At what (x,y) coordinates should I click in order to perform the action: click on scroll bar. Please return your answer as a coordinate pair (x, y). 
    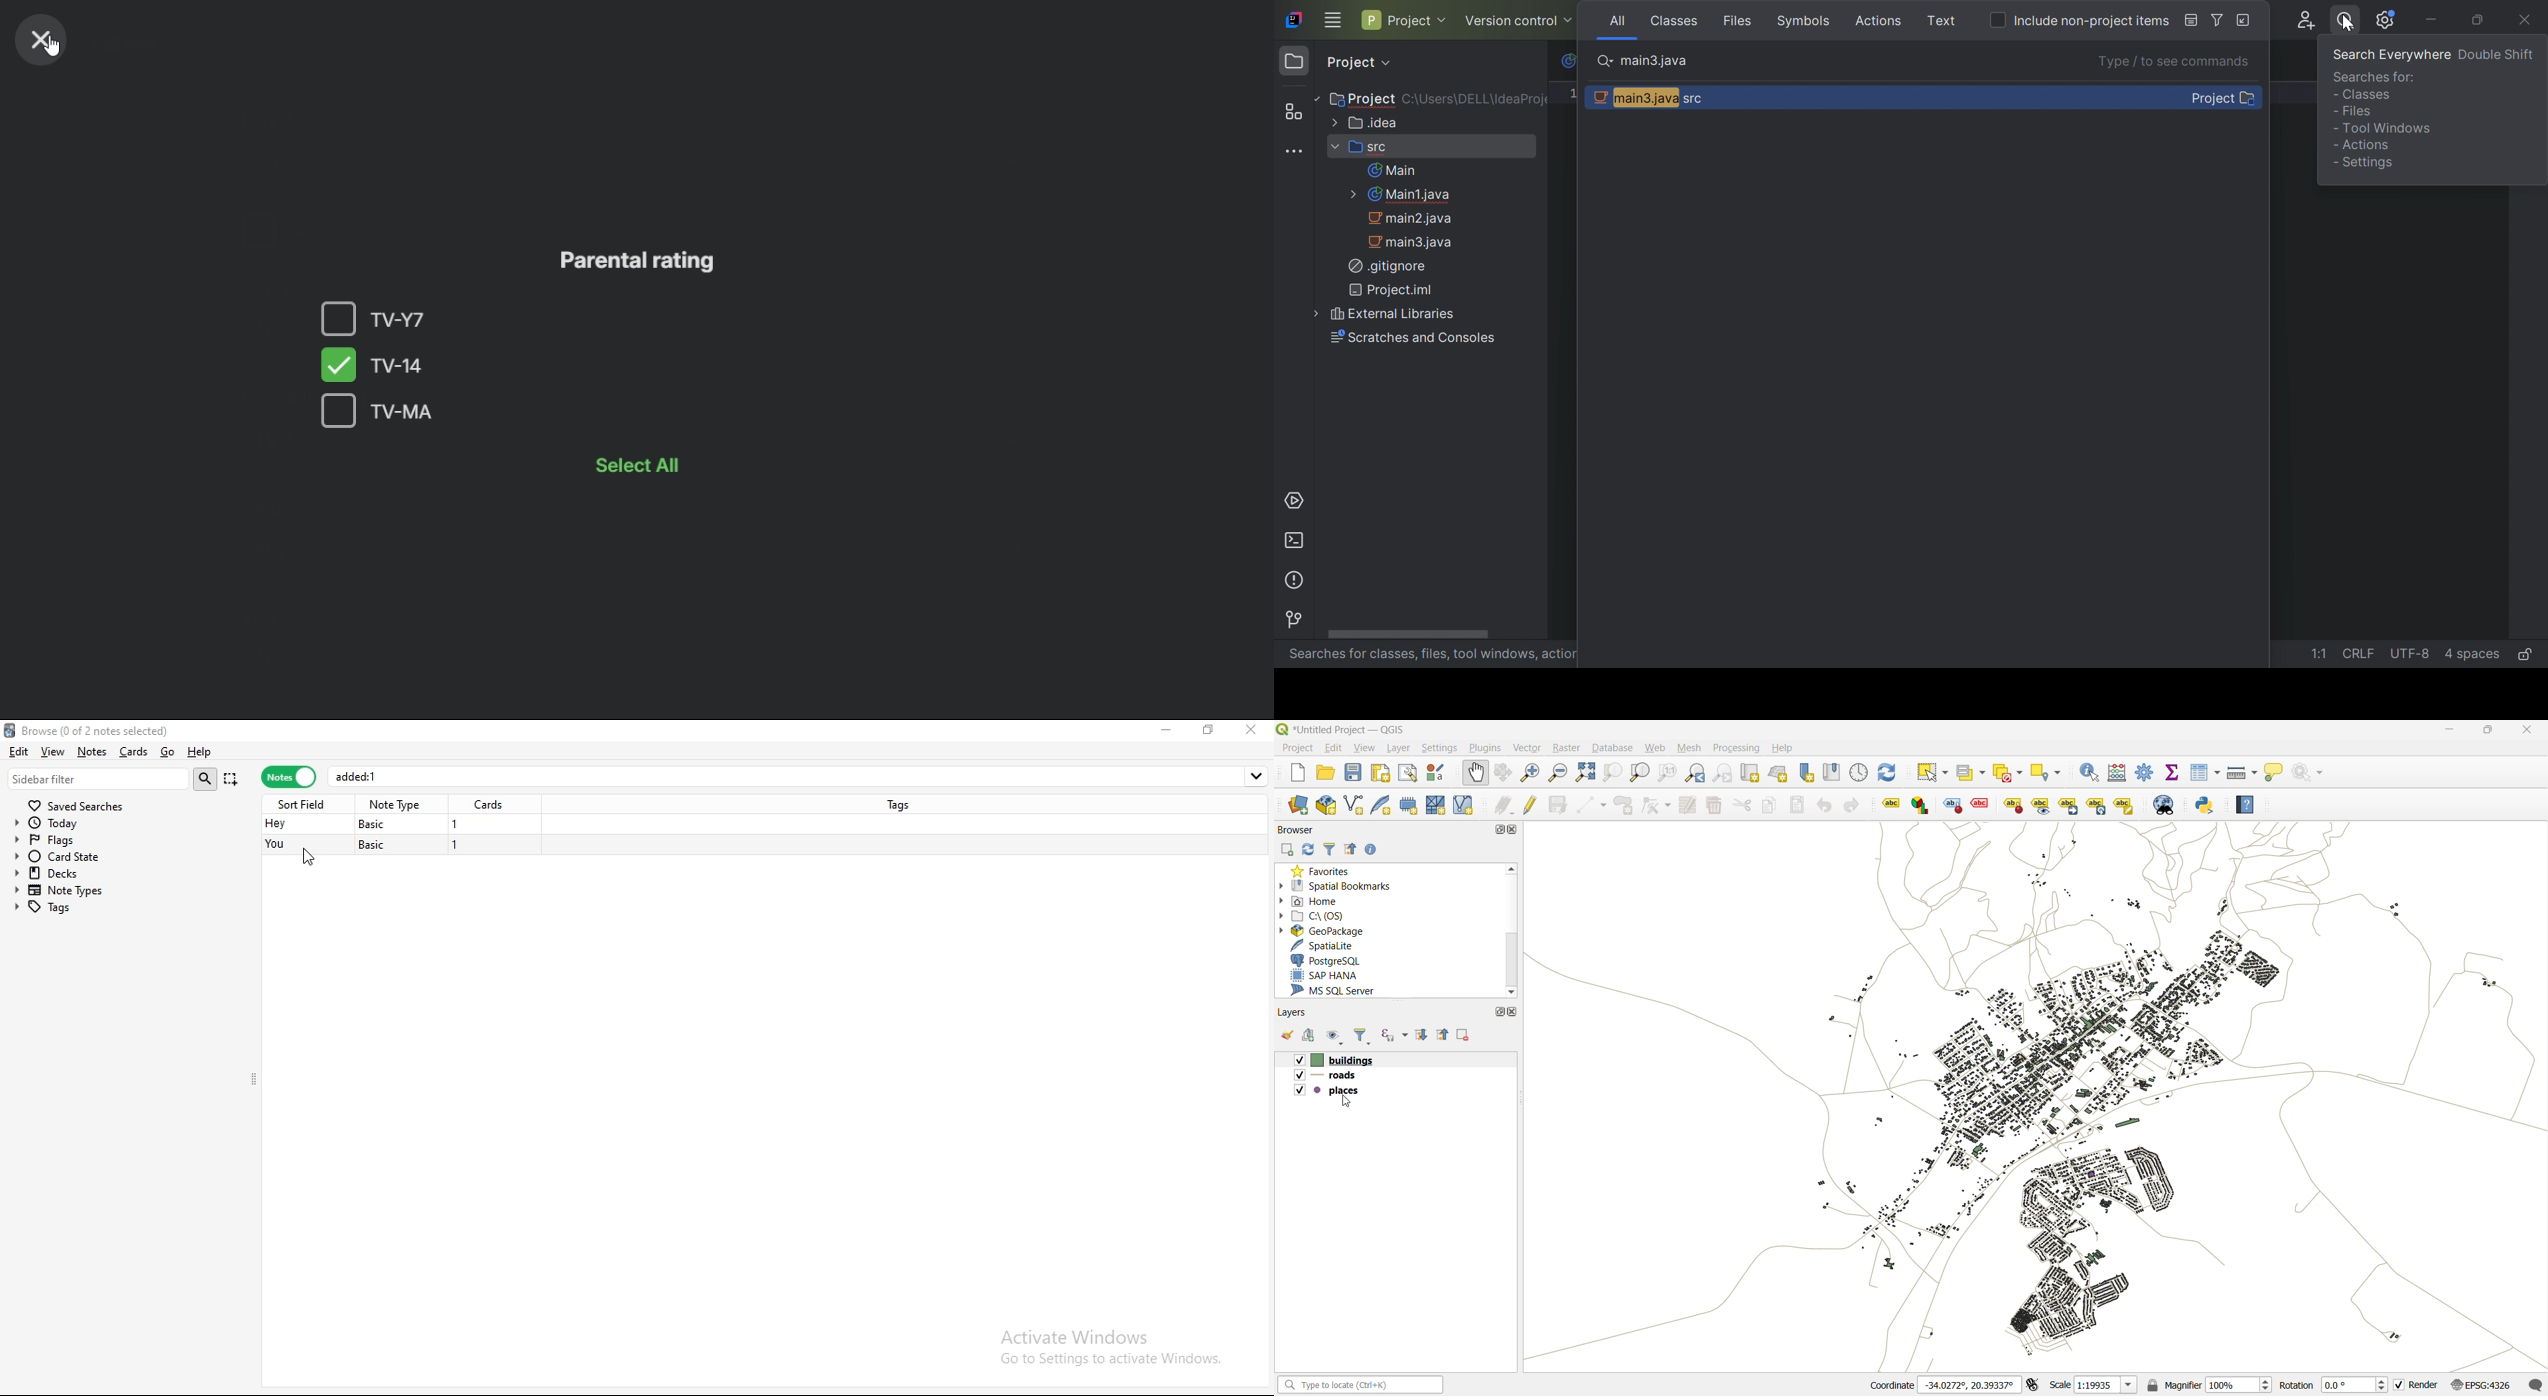
    Looking at the image, I should click on (1512, 962).